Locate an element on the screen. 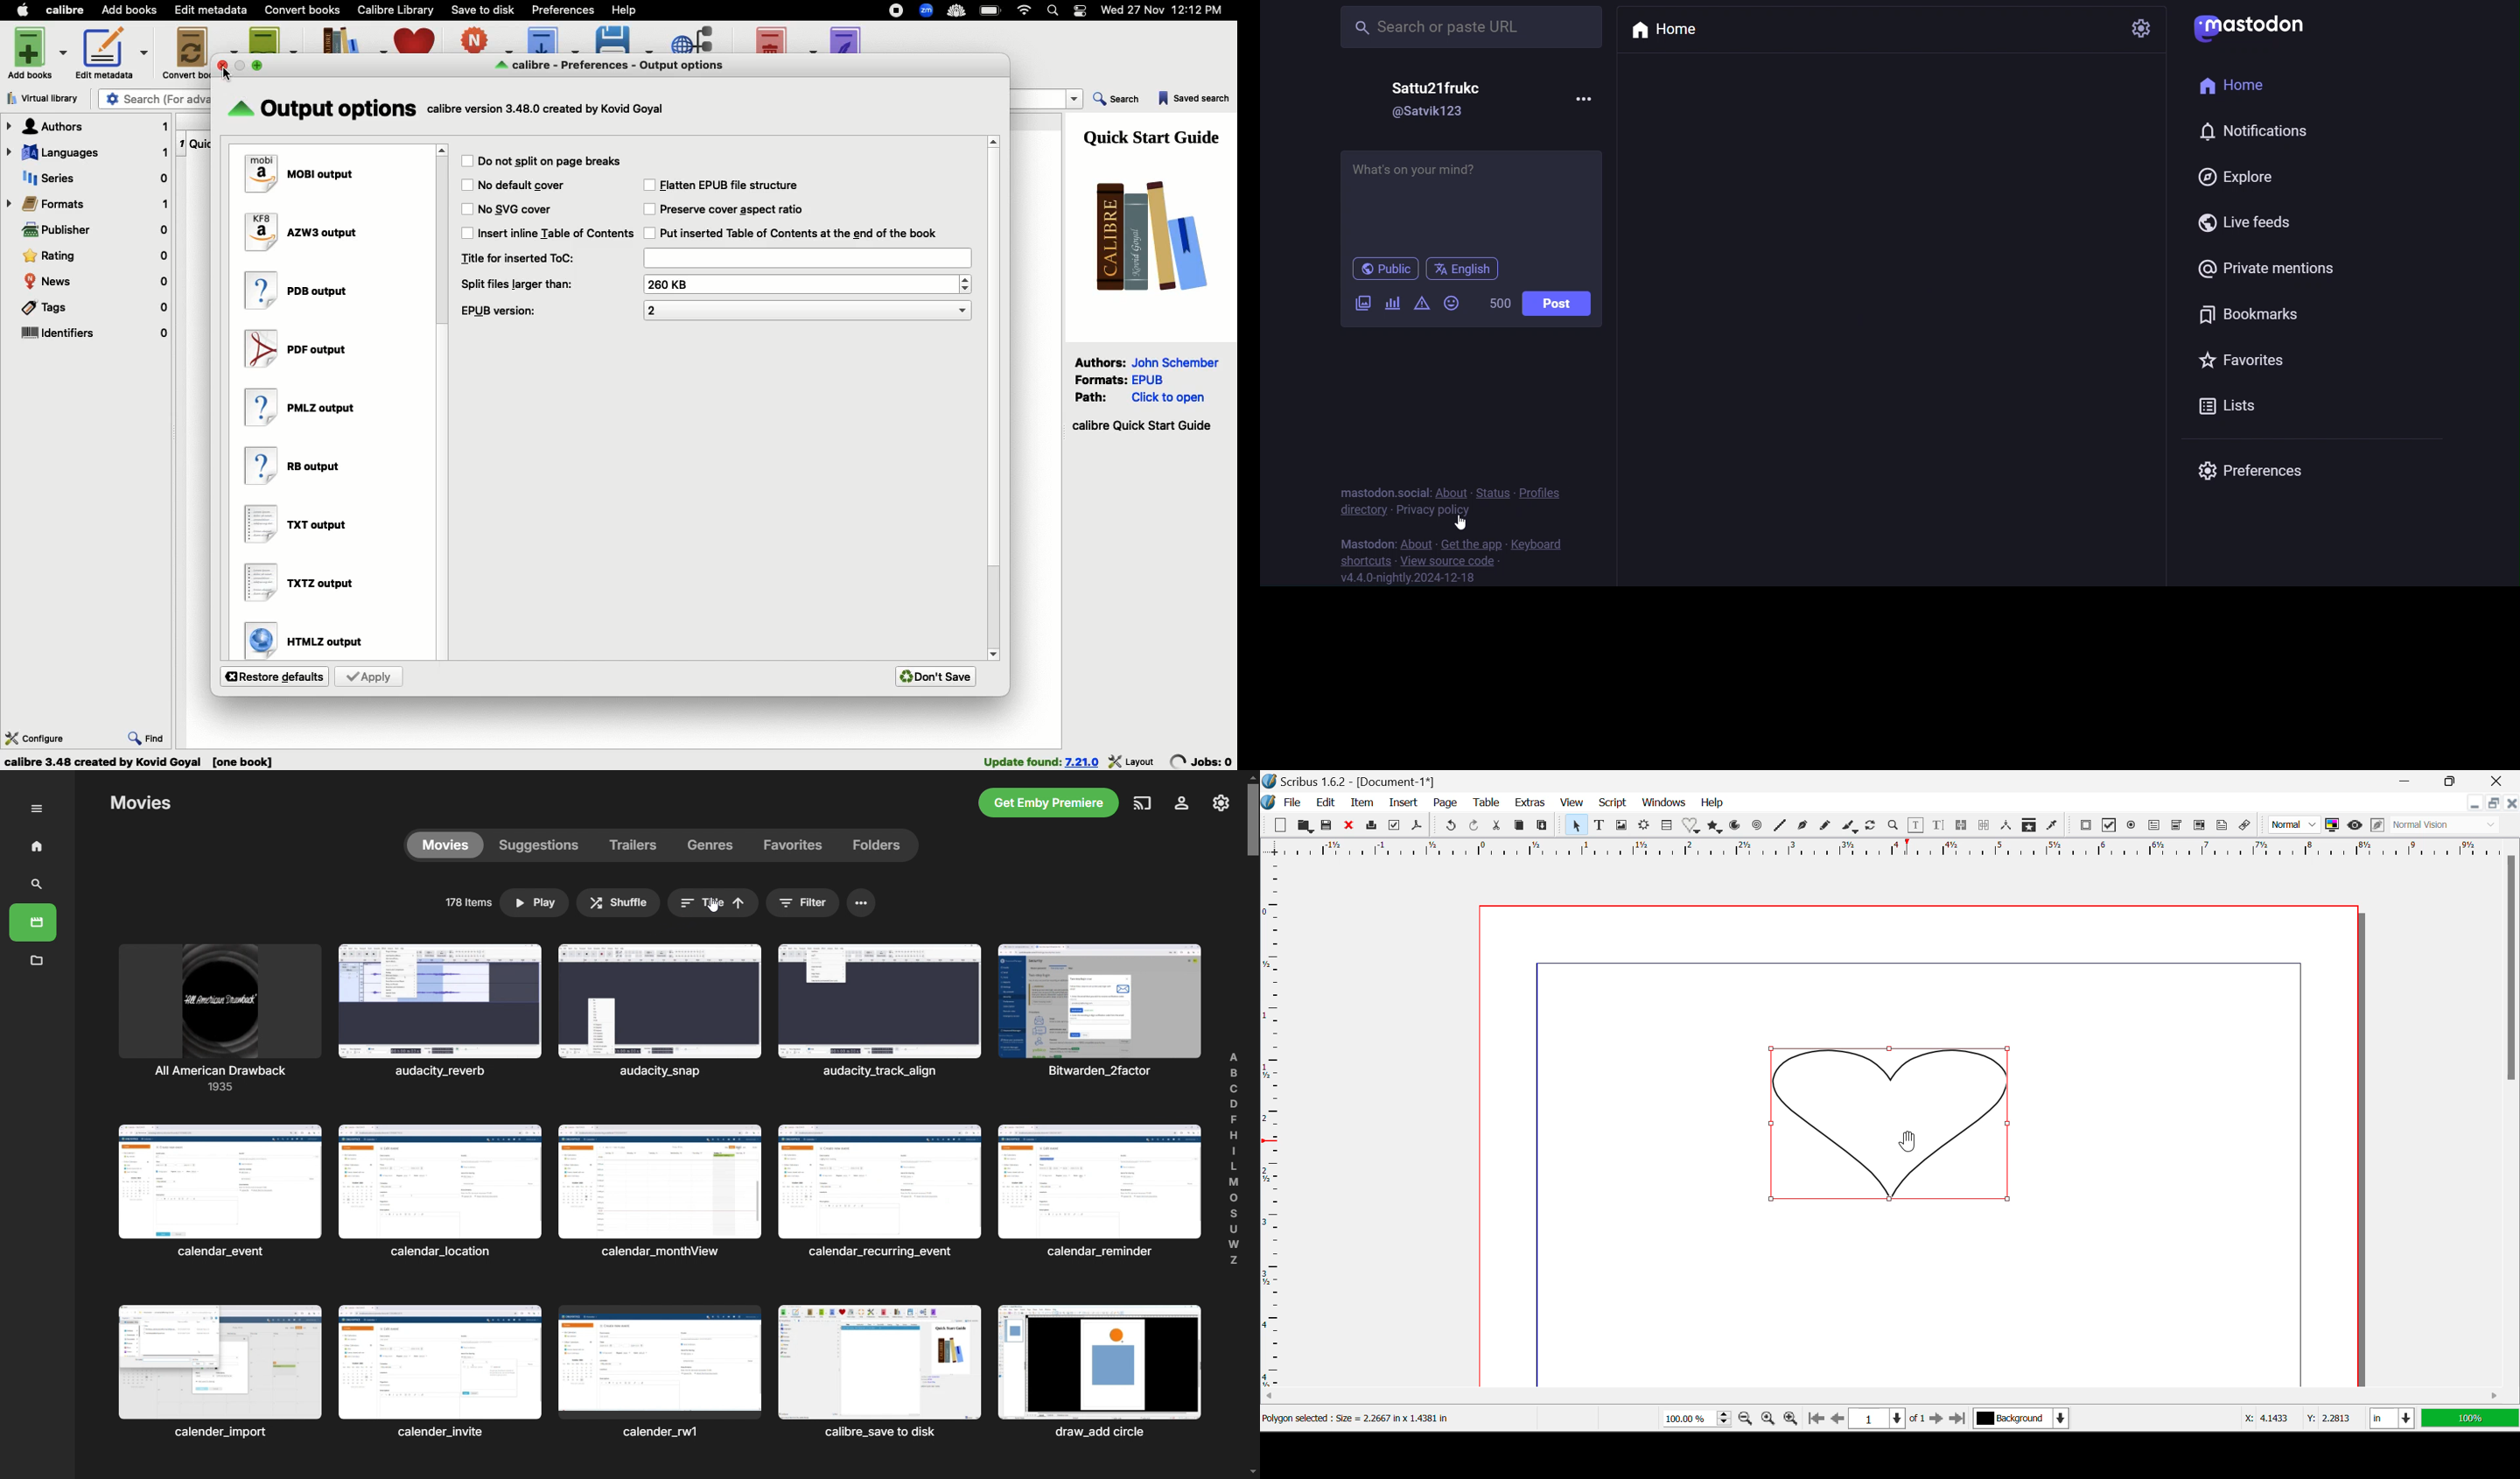 Image resolution: width=2520 pixels, height=1484 pixels. John Schember is located at coordinates (1178, 361).